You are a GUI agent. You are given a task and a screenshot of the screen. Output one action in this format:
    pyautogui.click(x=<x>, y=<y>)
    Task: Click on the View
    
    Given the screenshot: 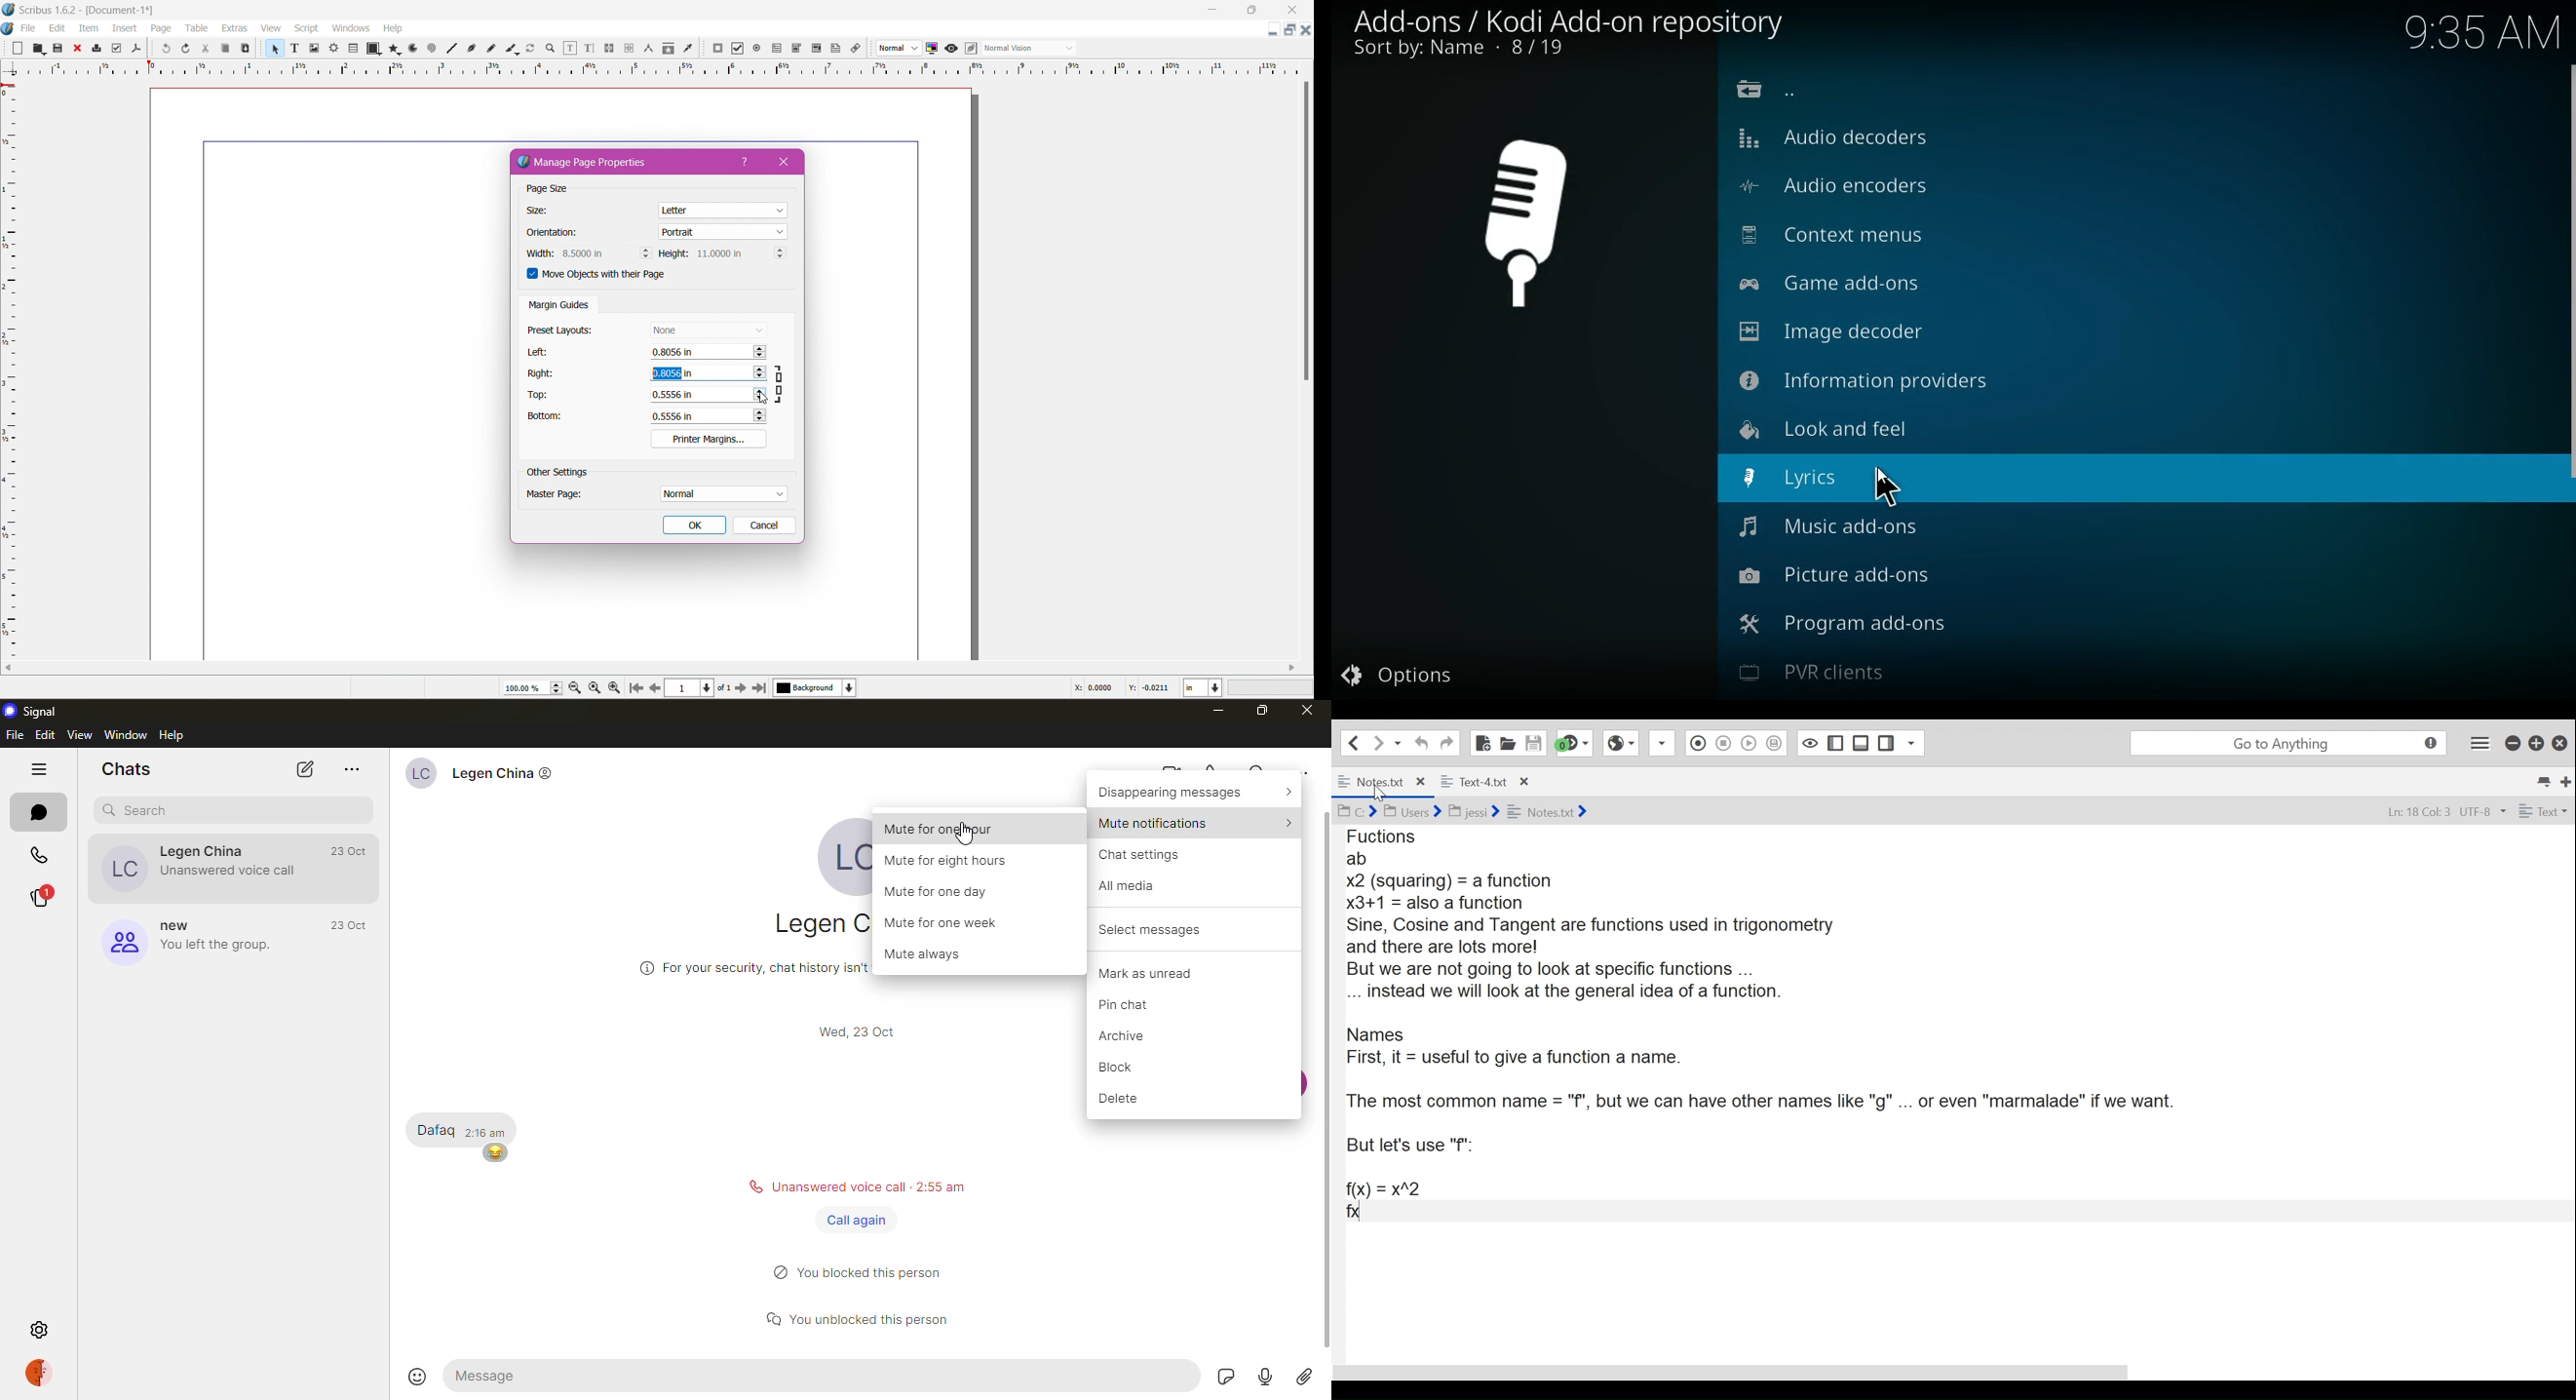 What is the action you would take?
    pyautogui.click(x=270, y=28)
    